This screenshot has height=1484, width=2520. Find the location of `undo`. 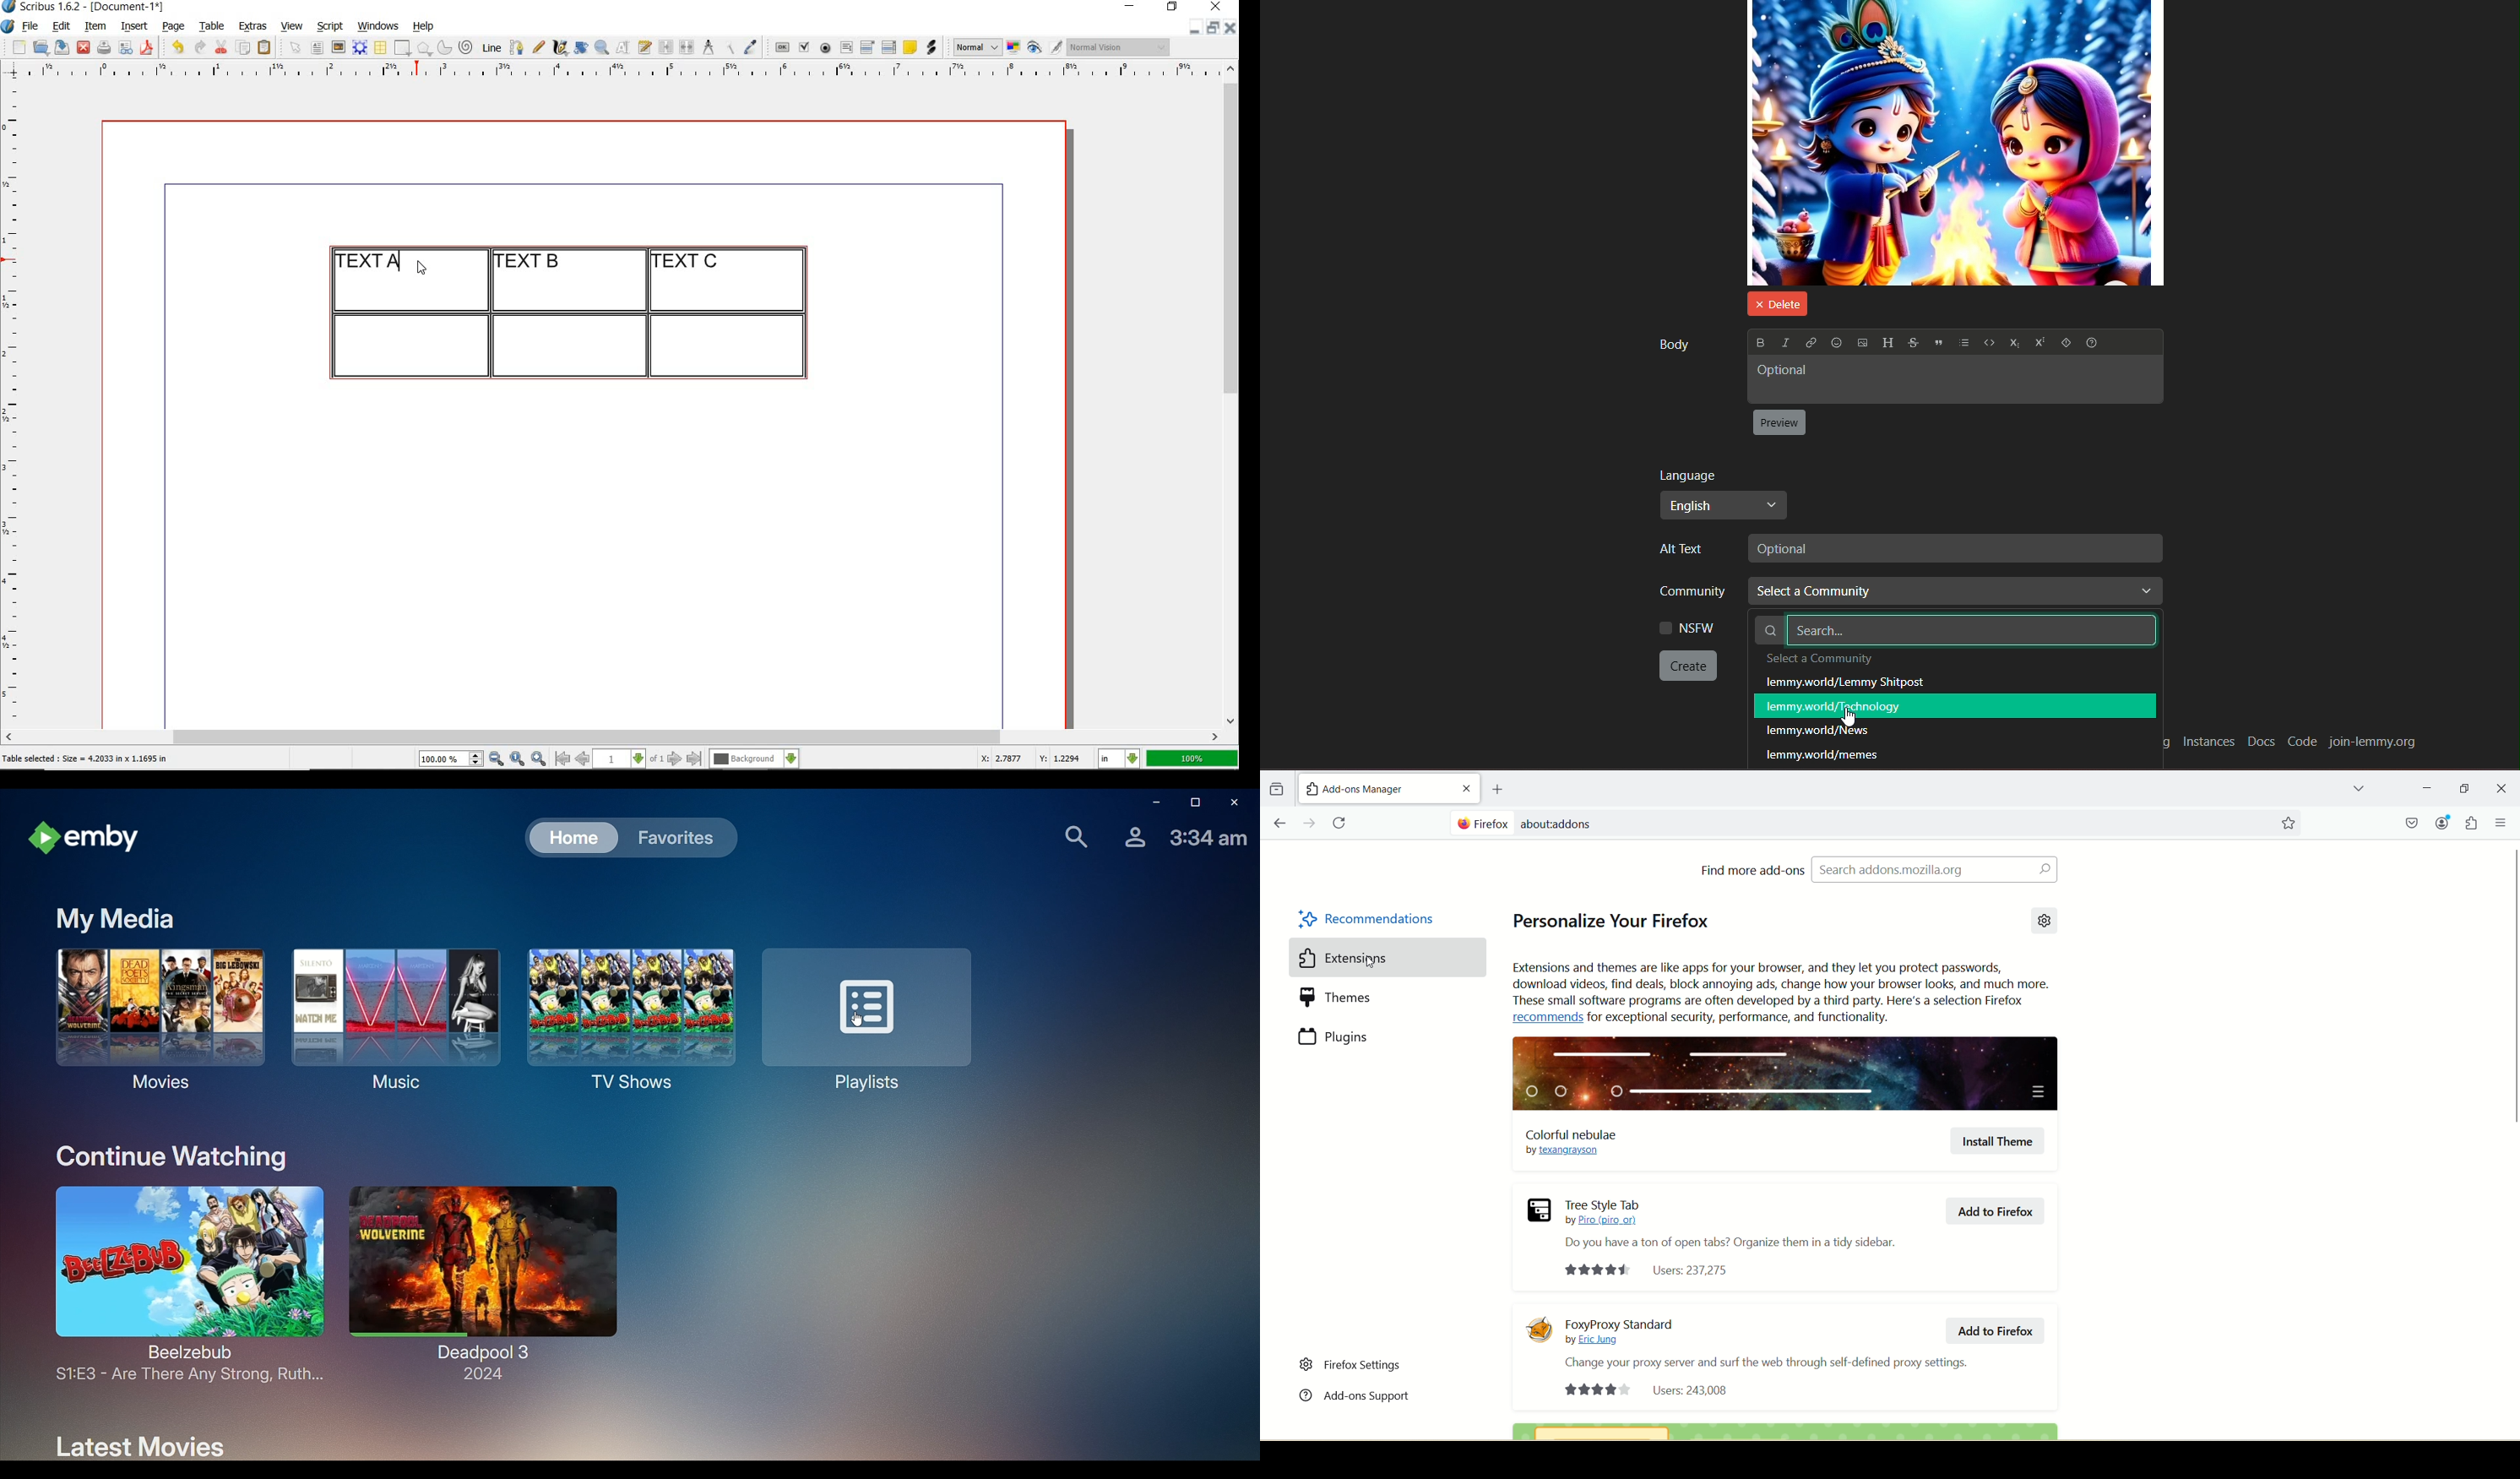

undo is located at coordinates (177, 47).